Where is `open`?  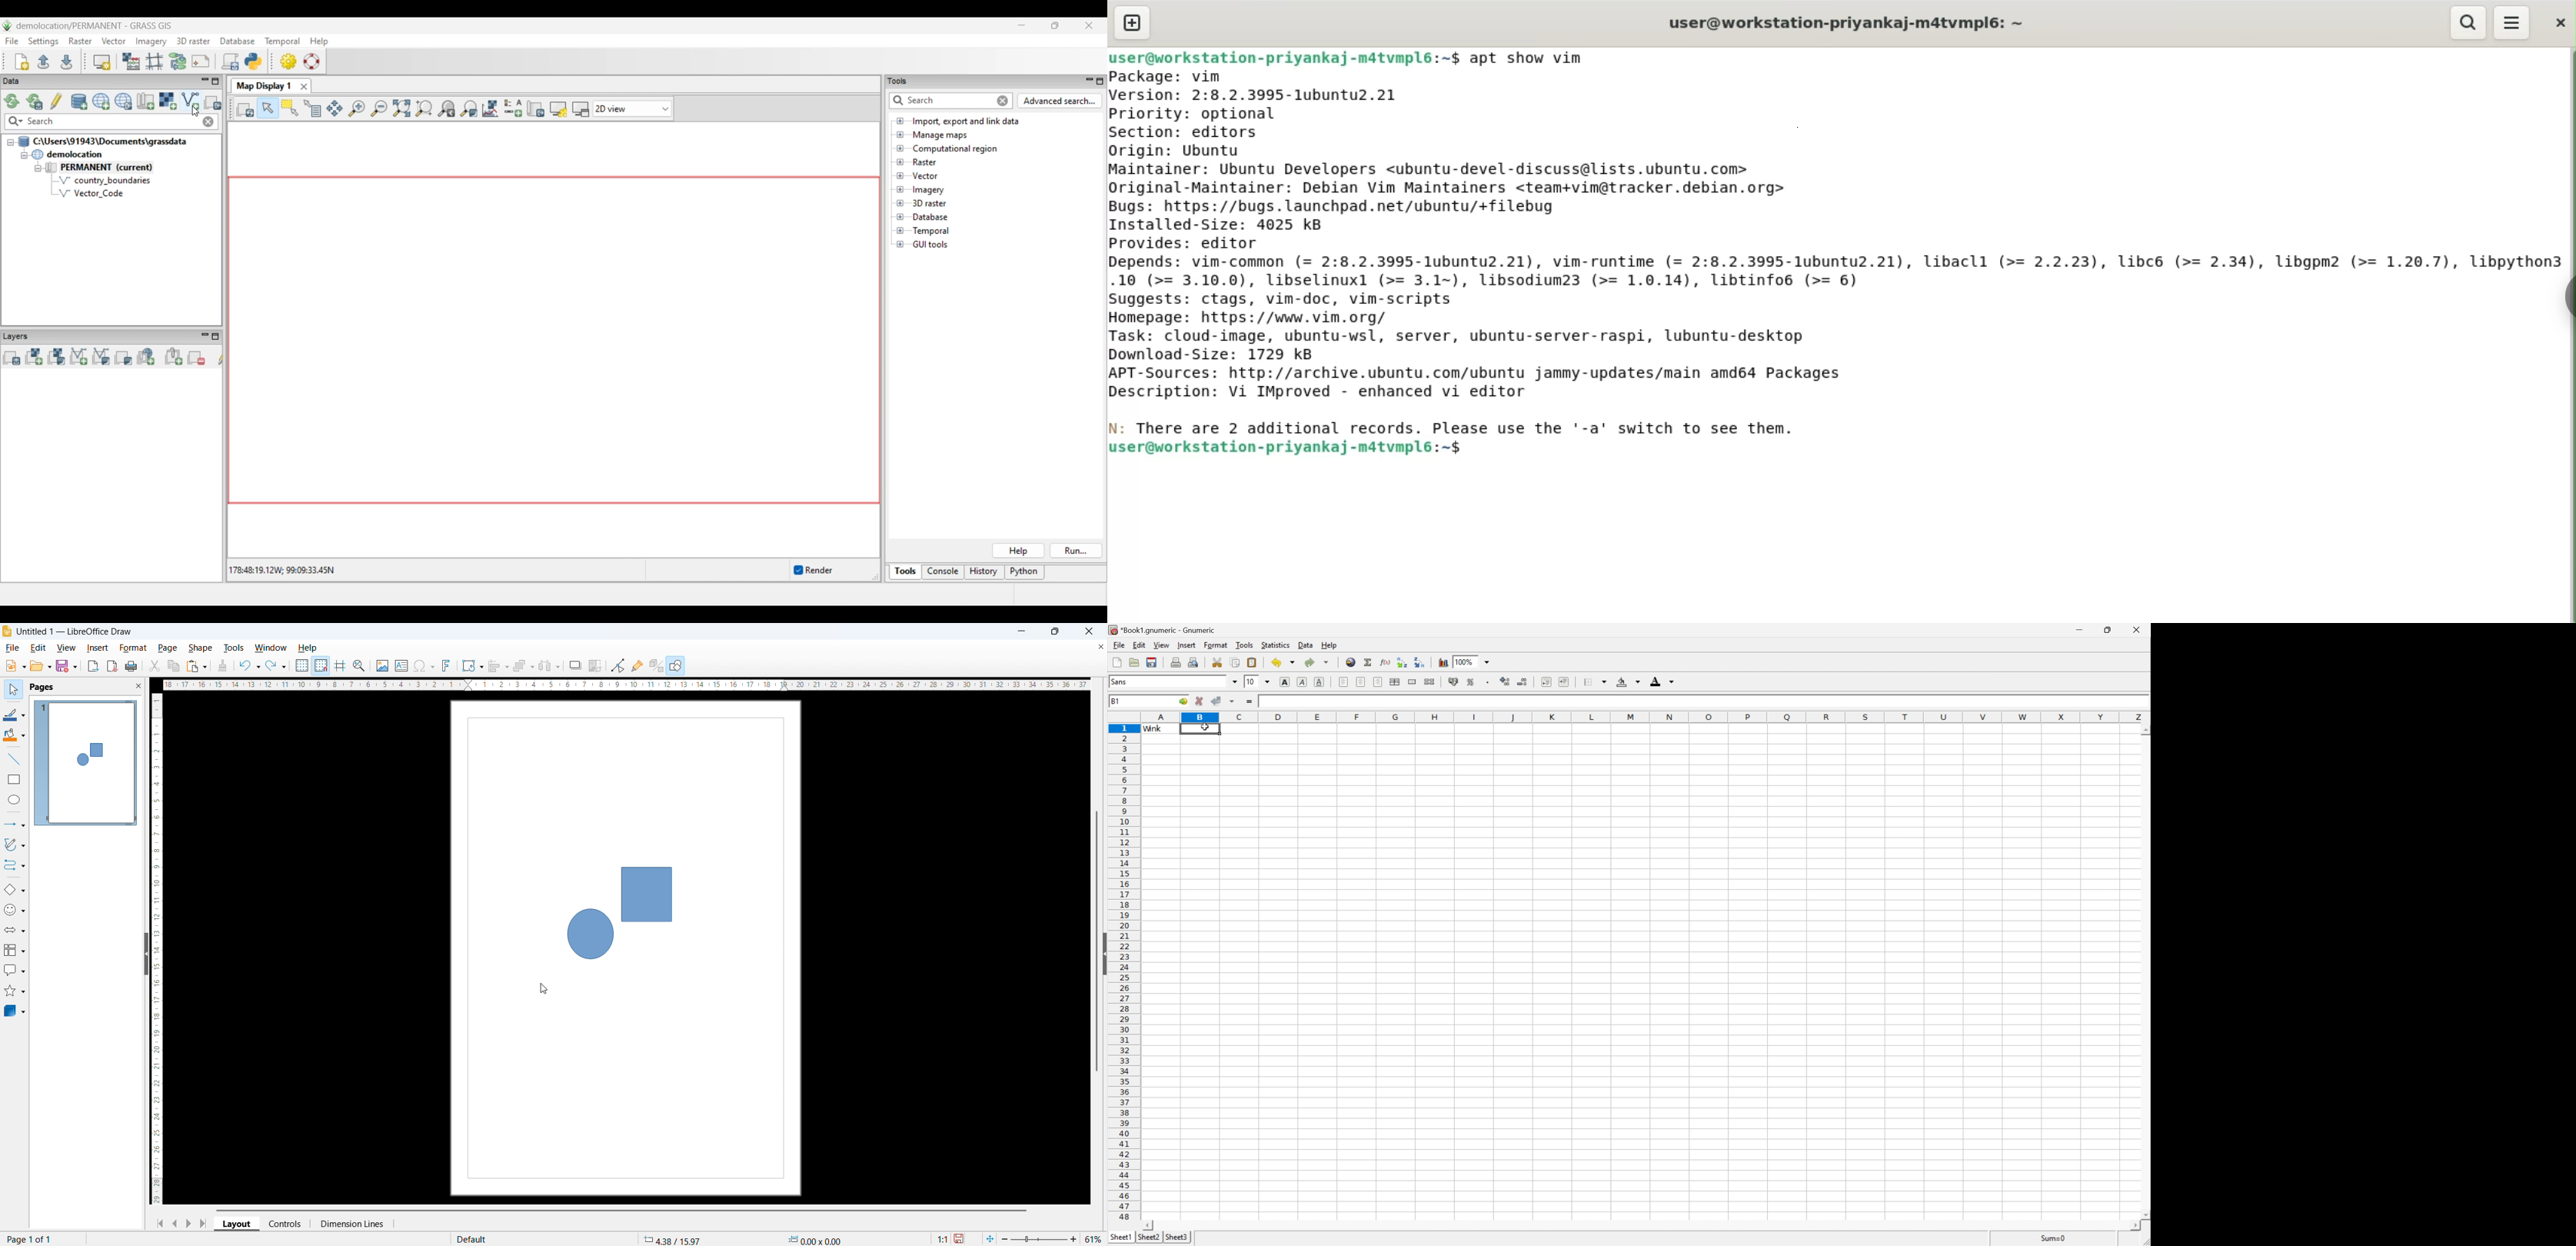 open is located at coordinates (1134, 663).